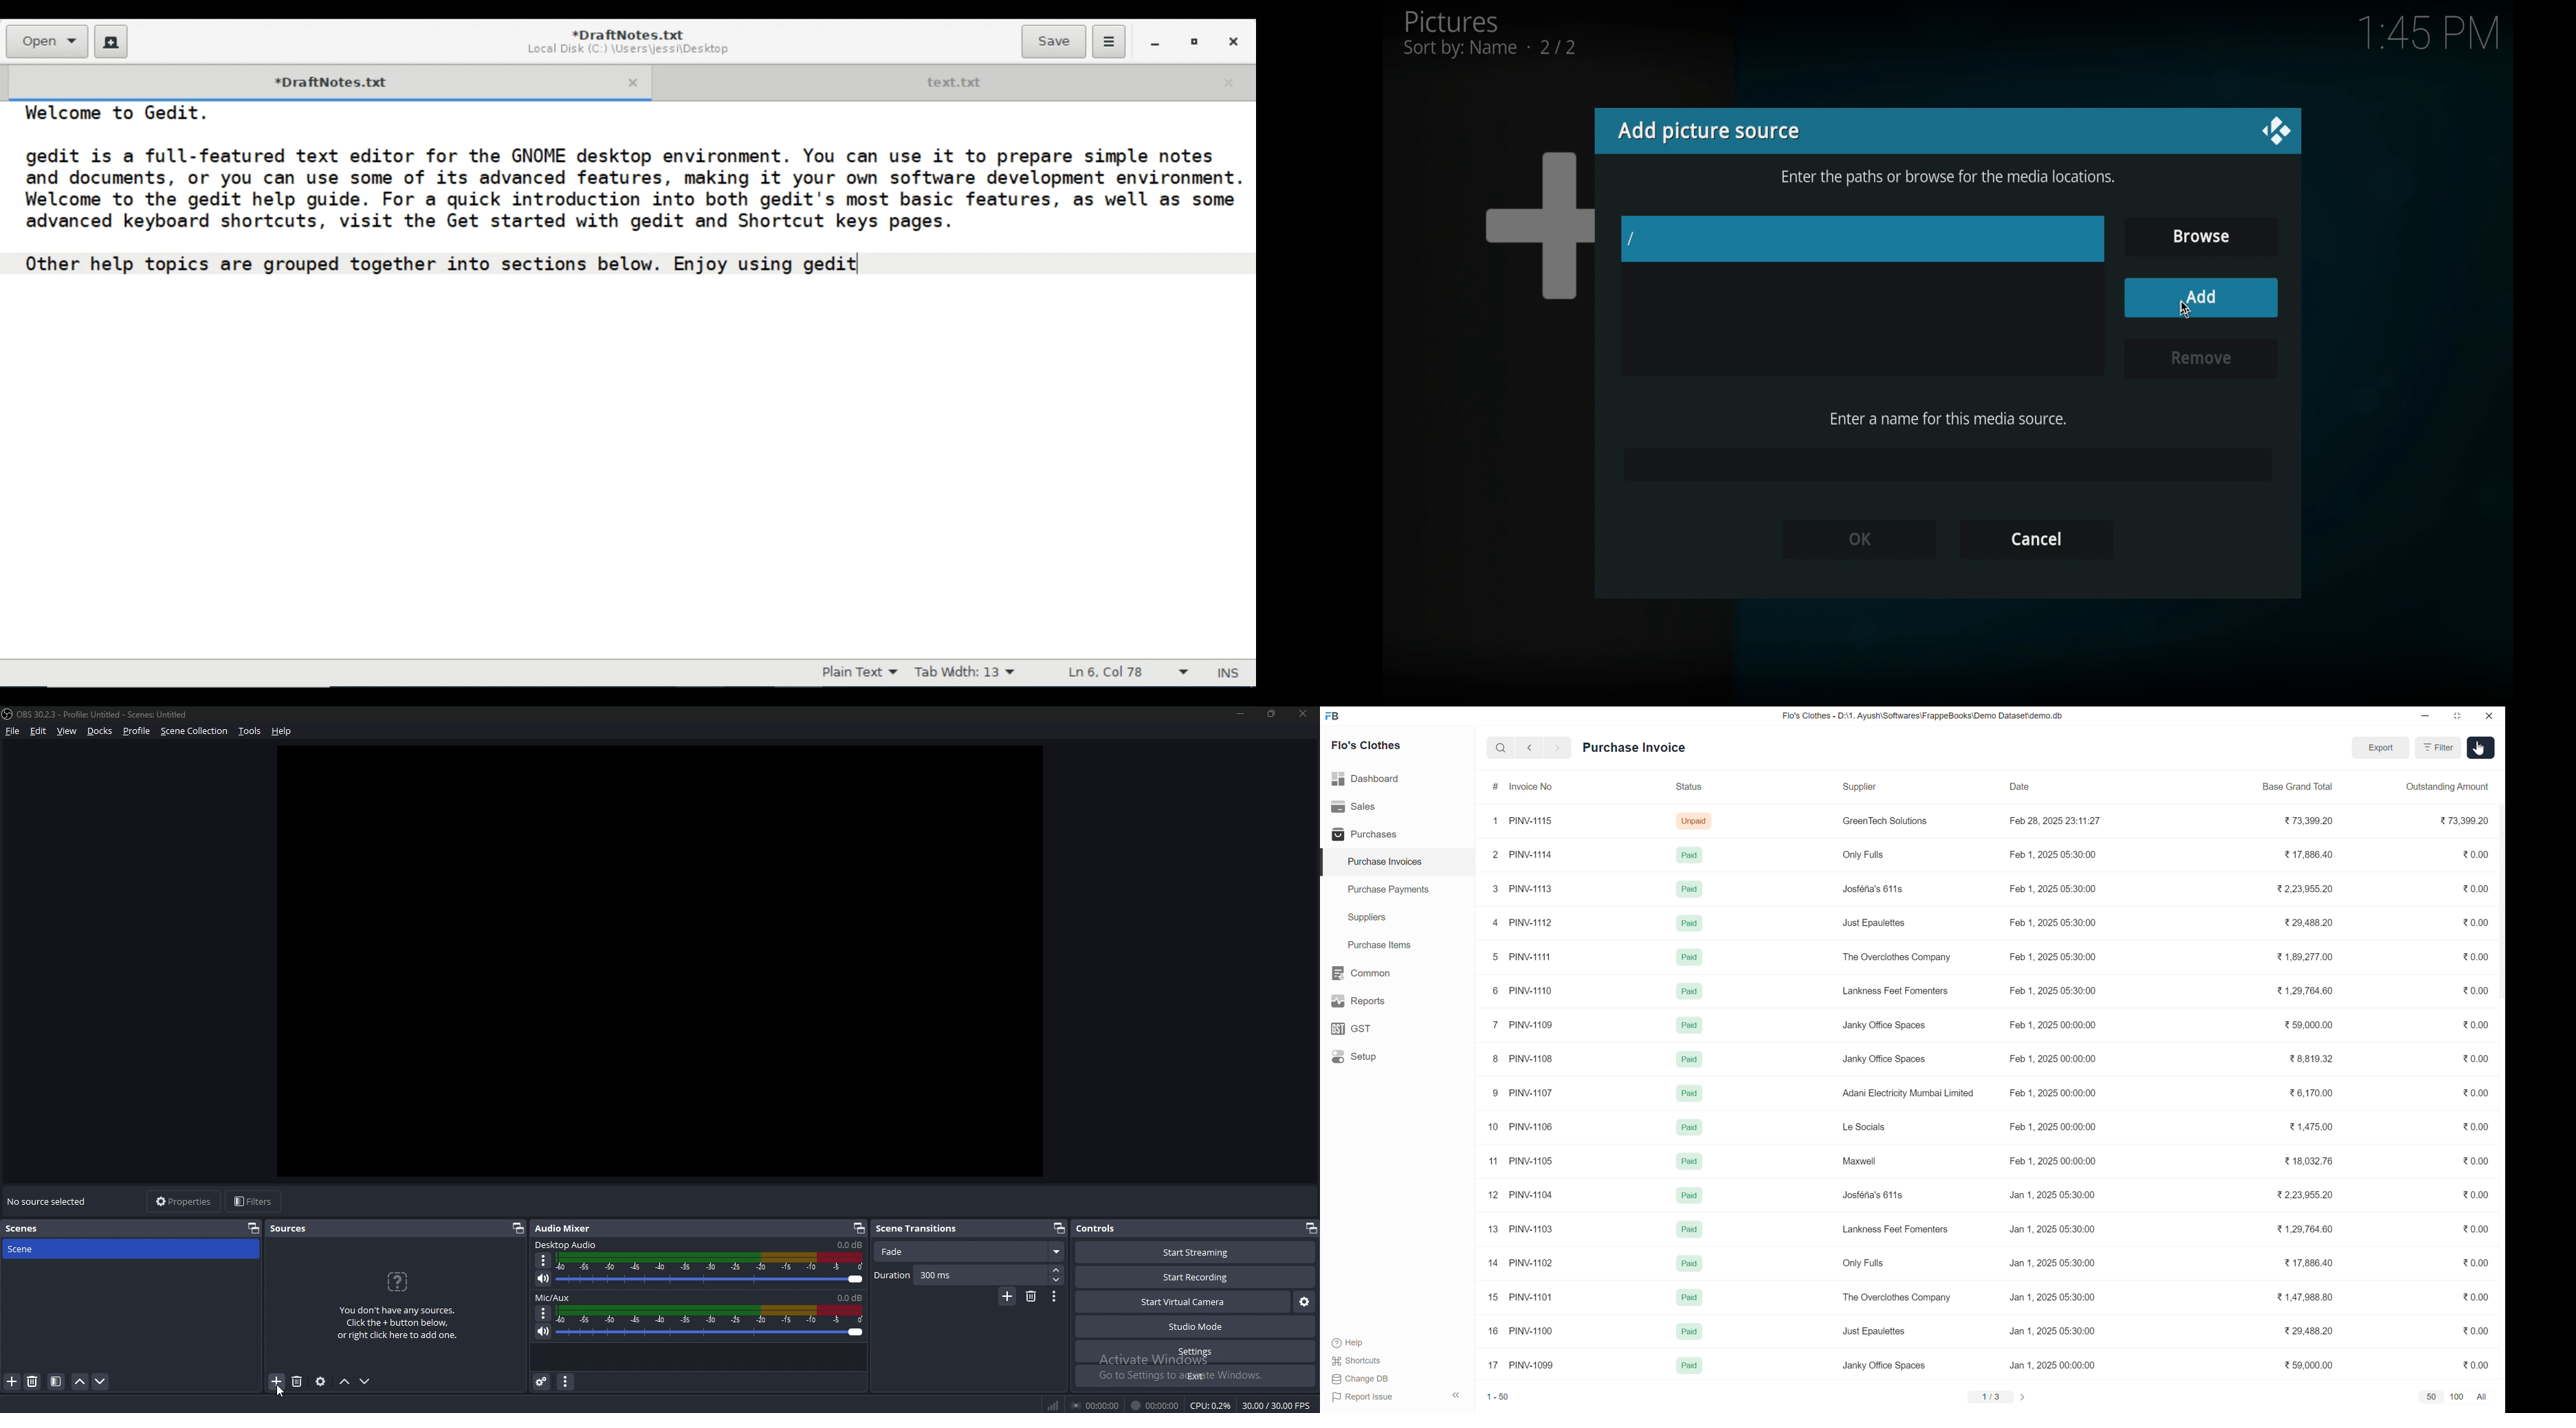 The image size is (2576, 1428). I want to click on cursor, so click(283, 1388).